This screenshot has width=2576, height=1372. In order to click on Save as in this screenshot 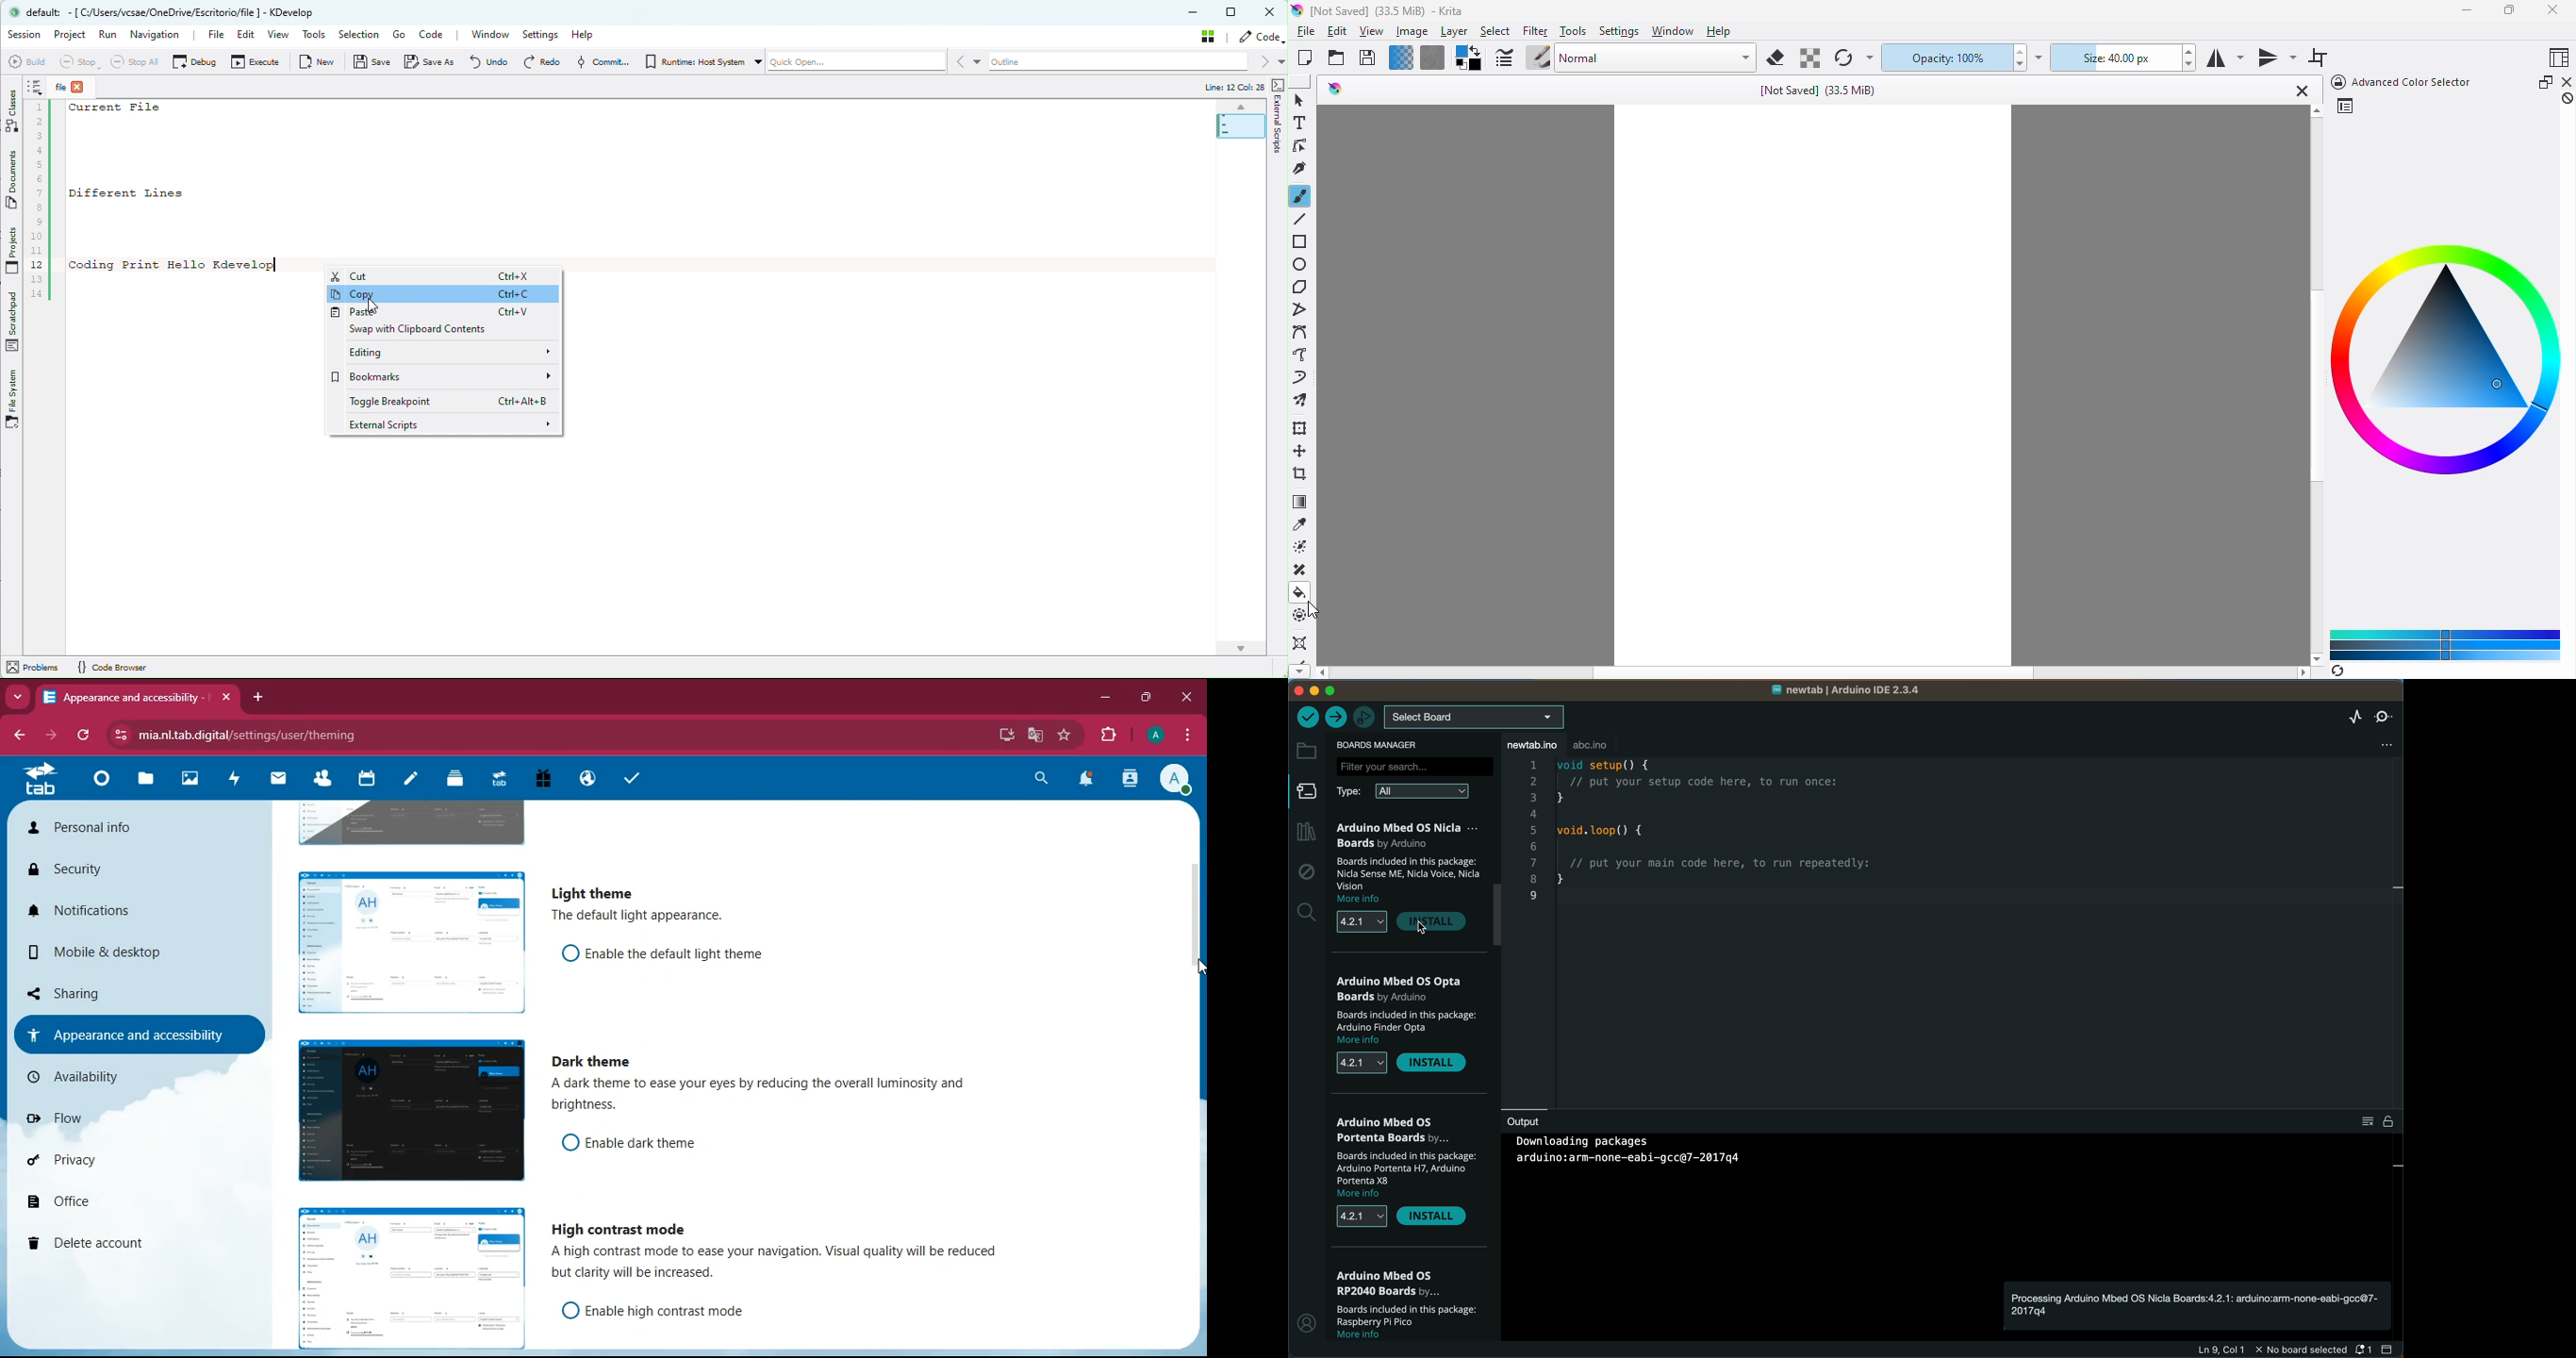, I will do `click(430, 63)`.